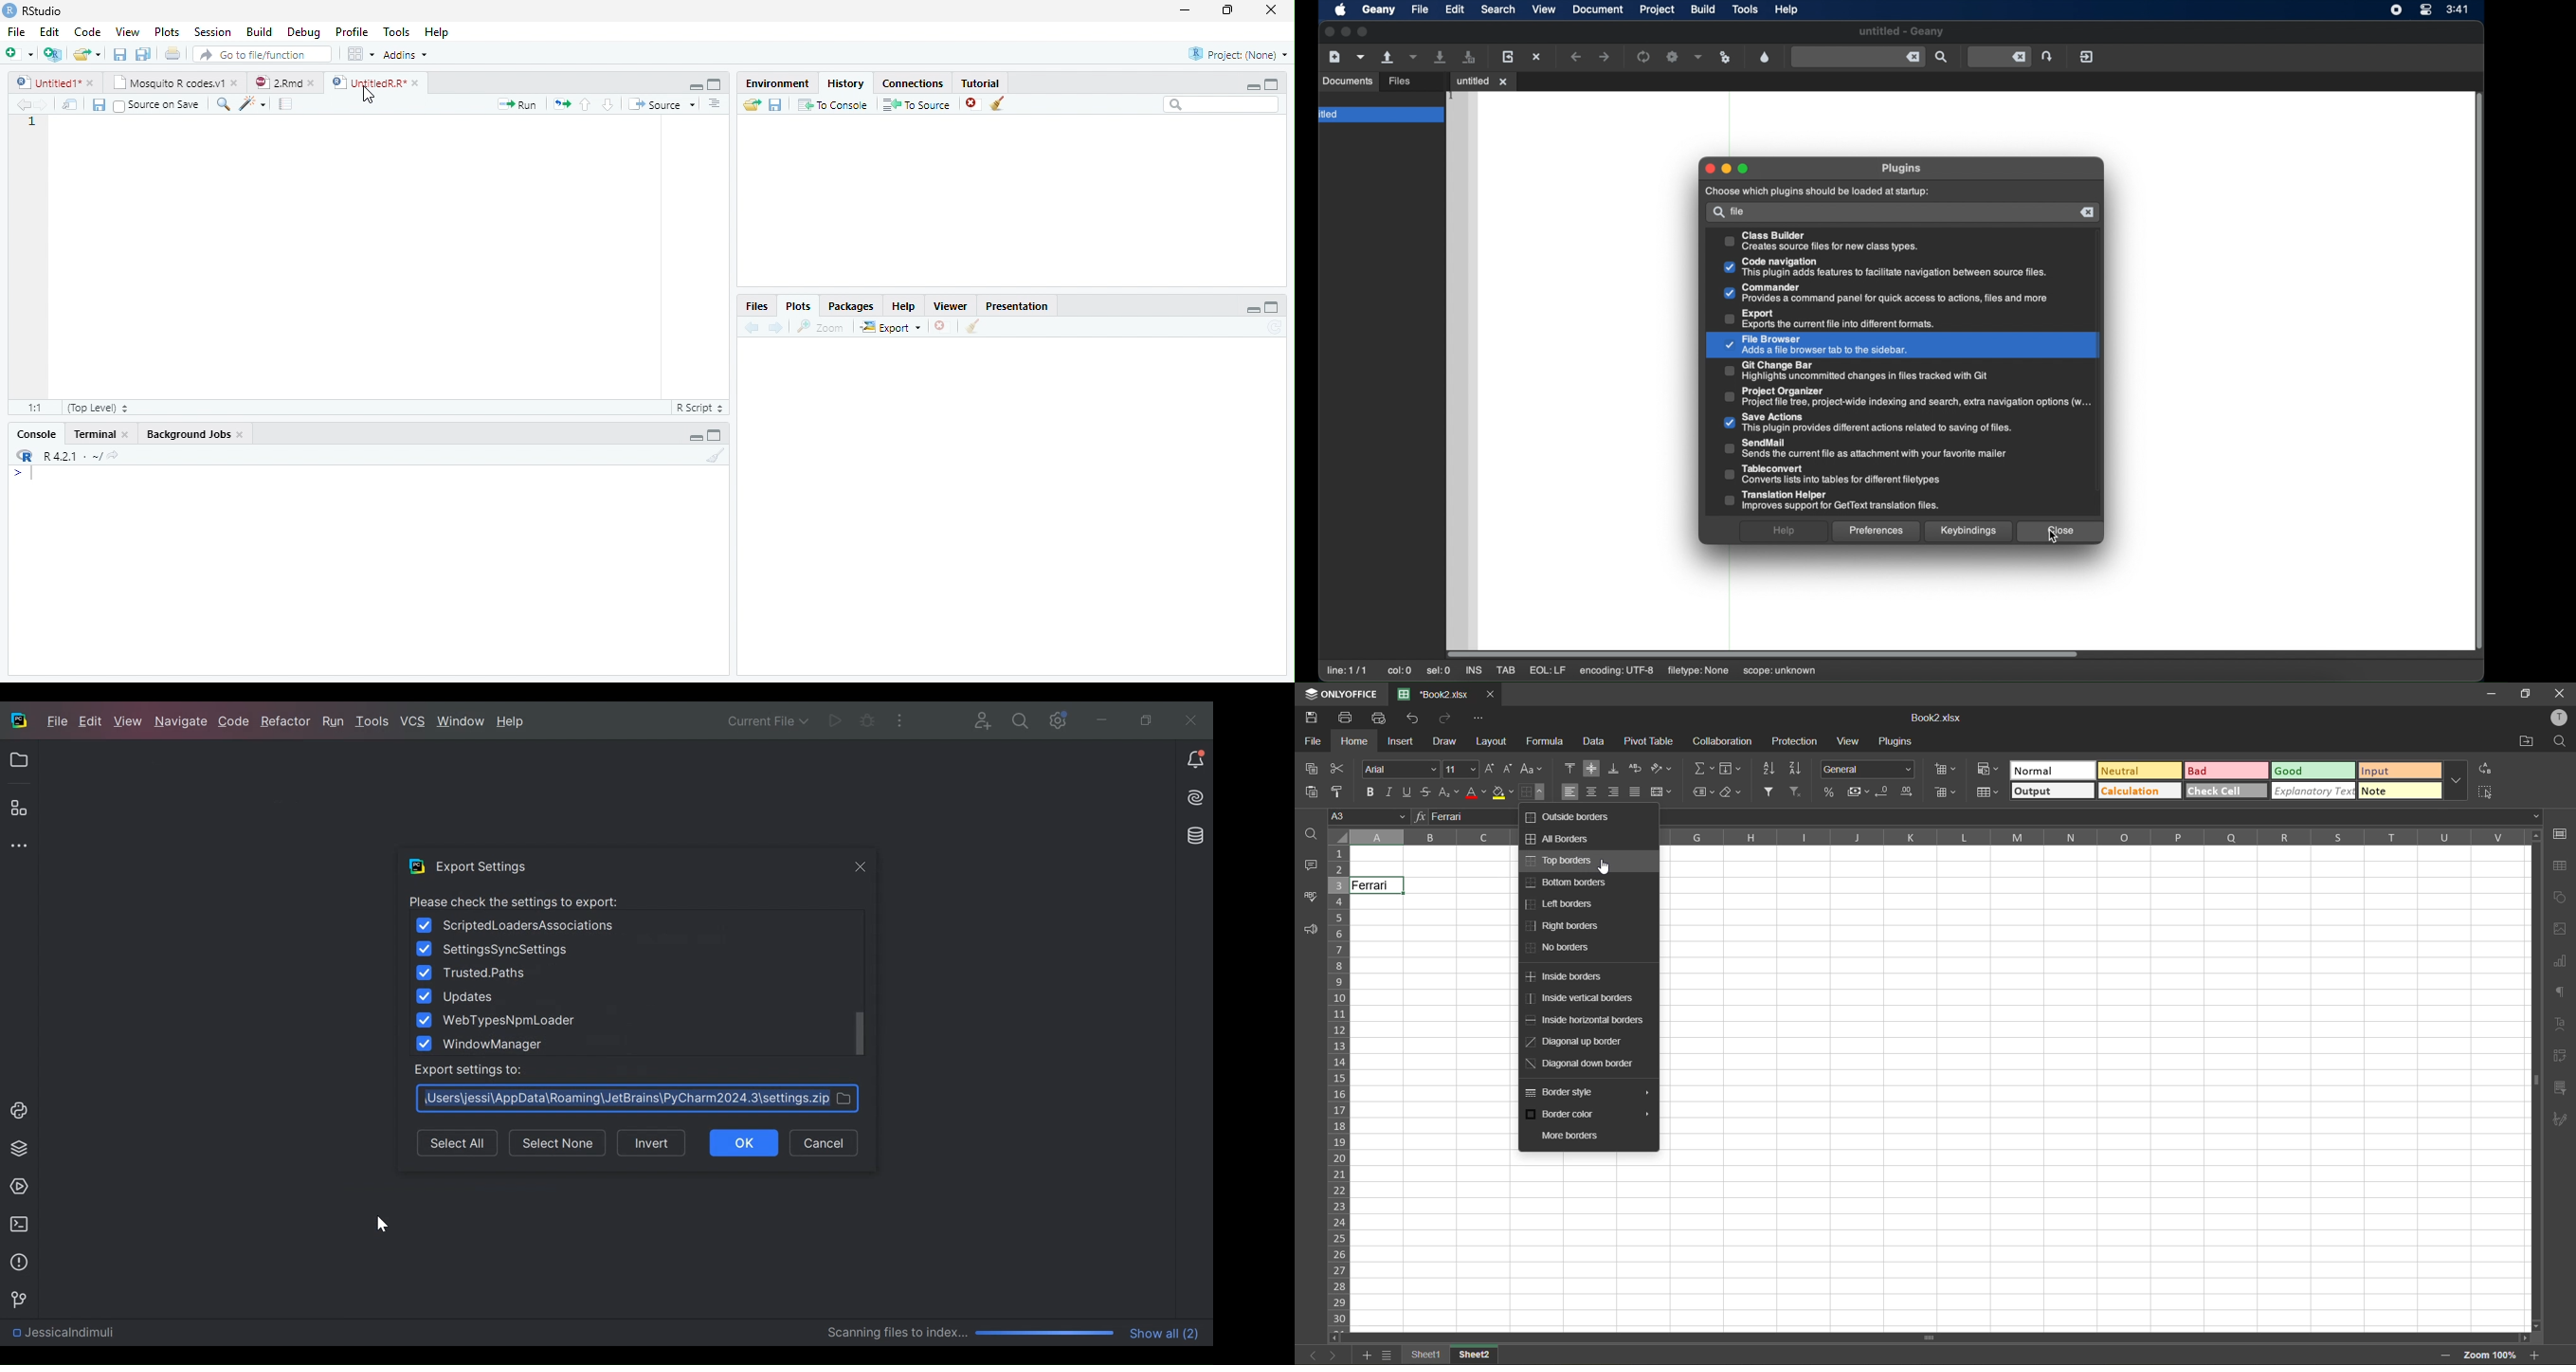  Describe the element at coordinates (1899, 169) in the screenshot. I see `` at that location.